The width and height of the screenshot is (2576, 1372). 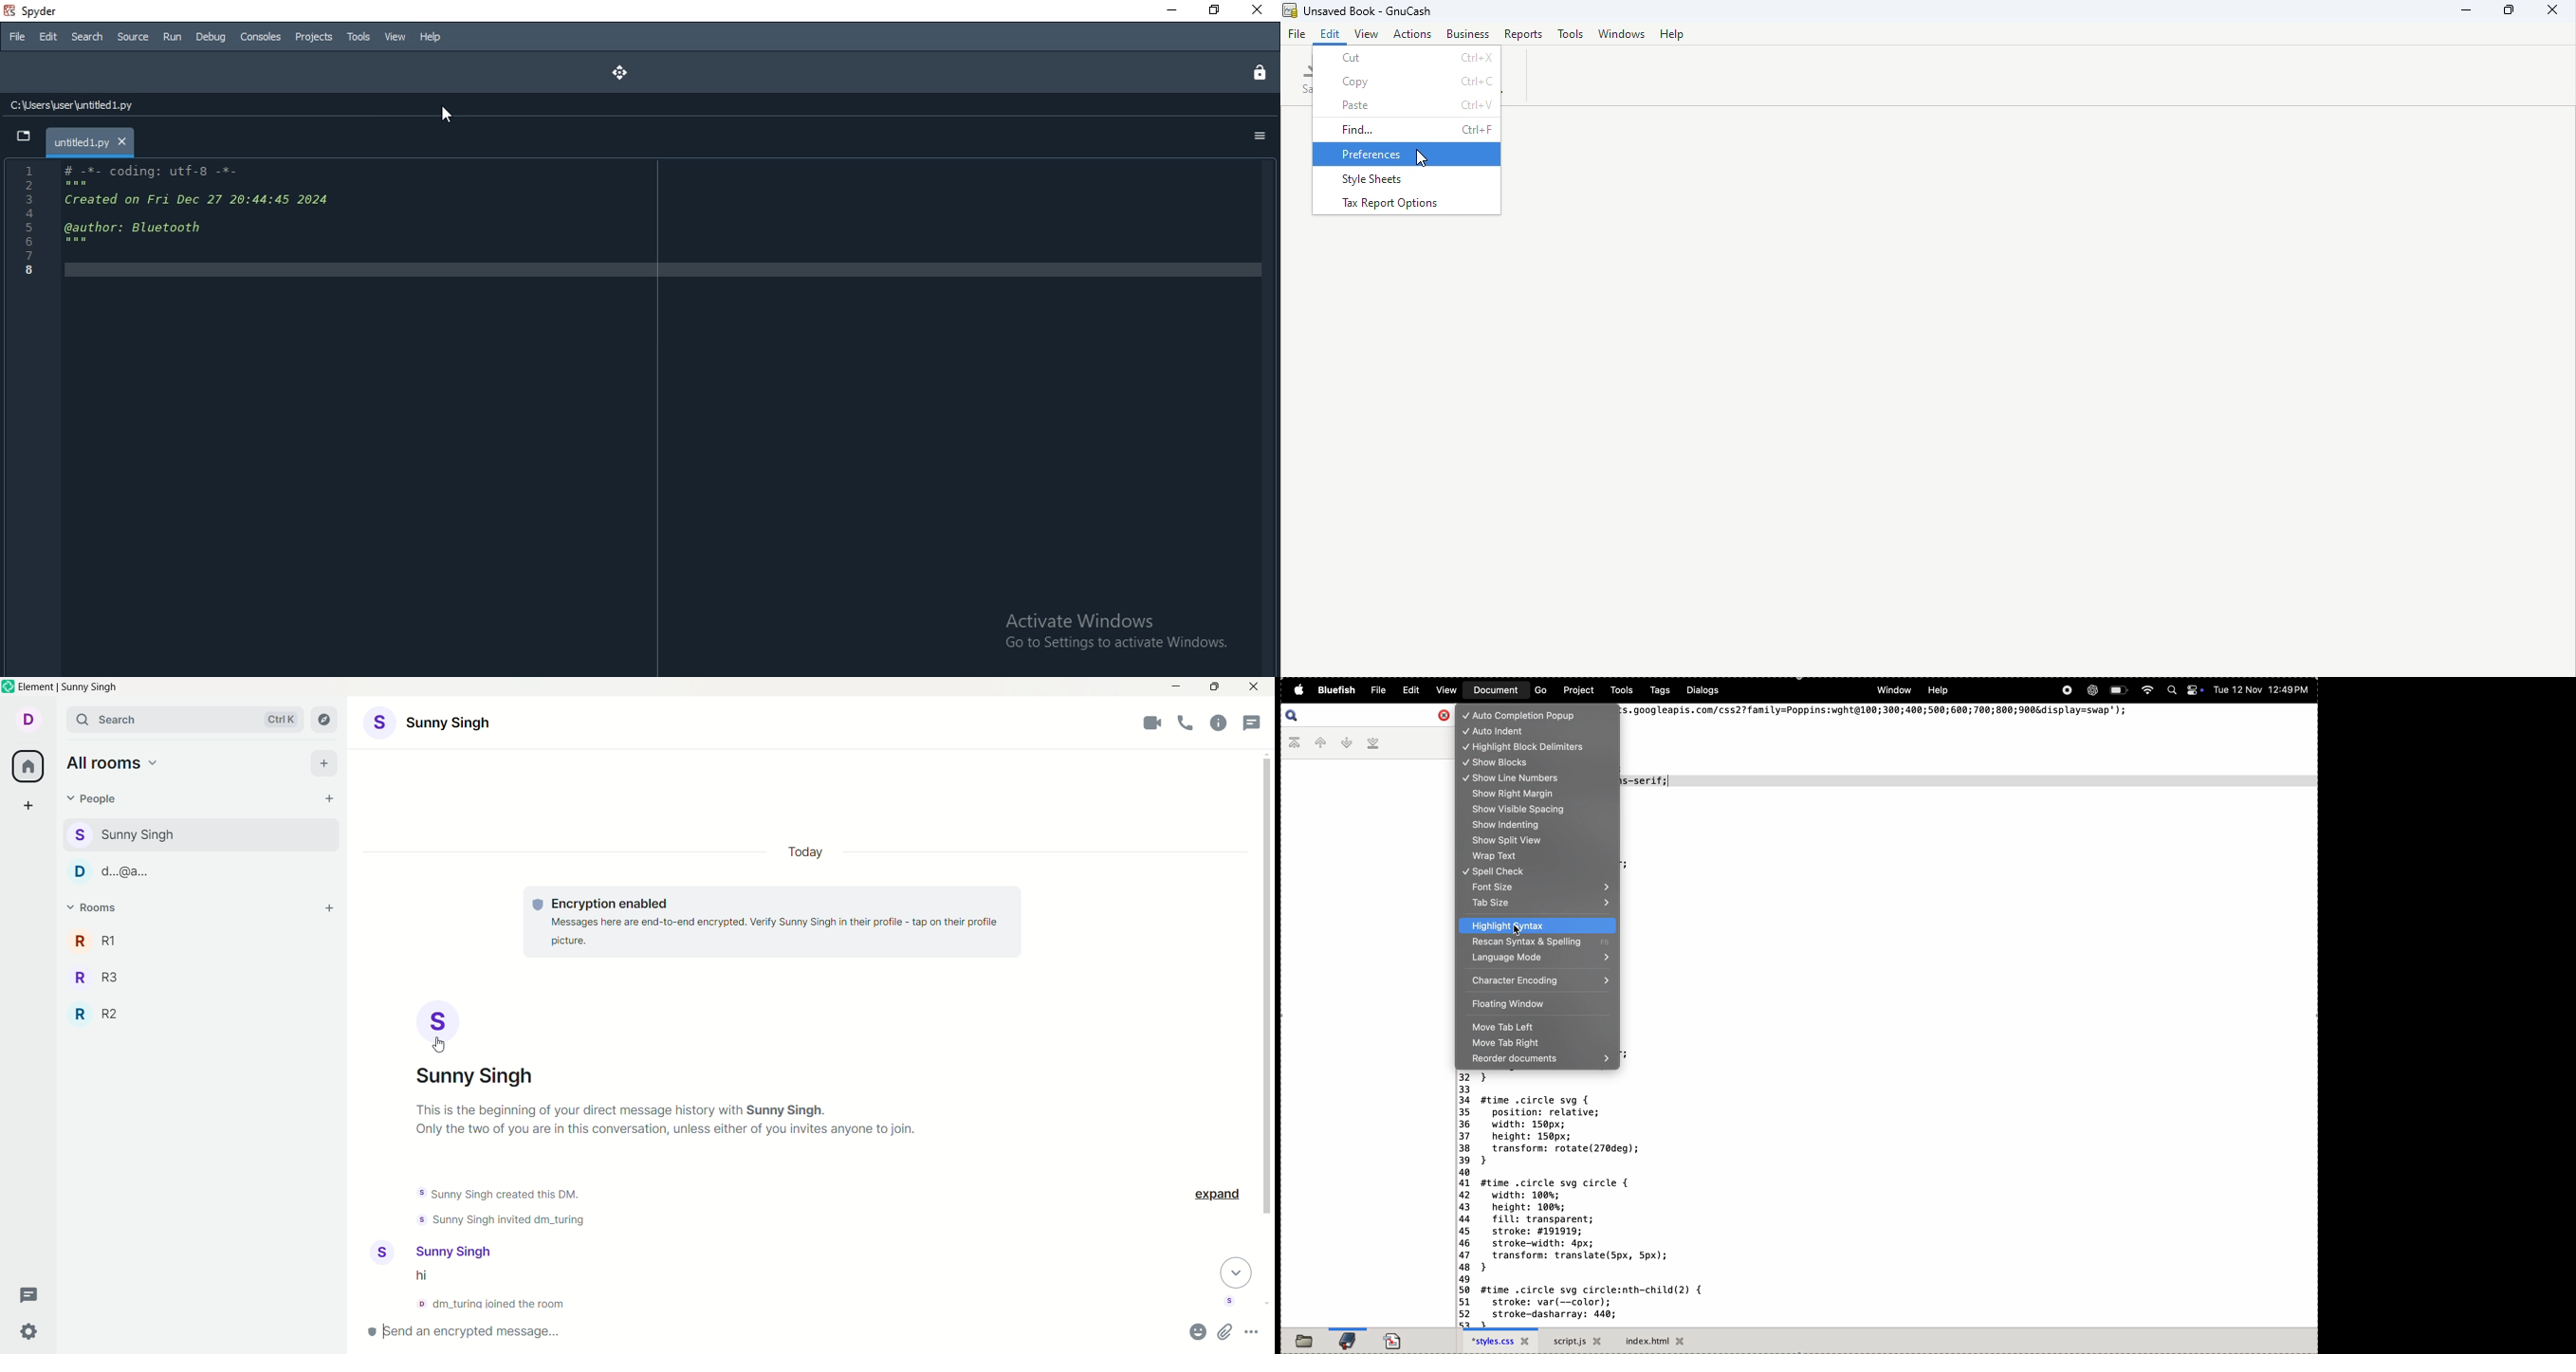 I want to click on C:\Users\user\untitled 1.py, so click(x=98, y=107).